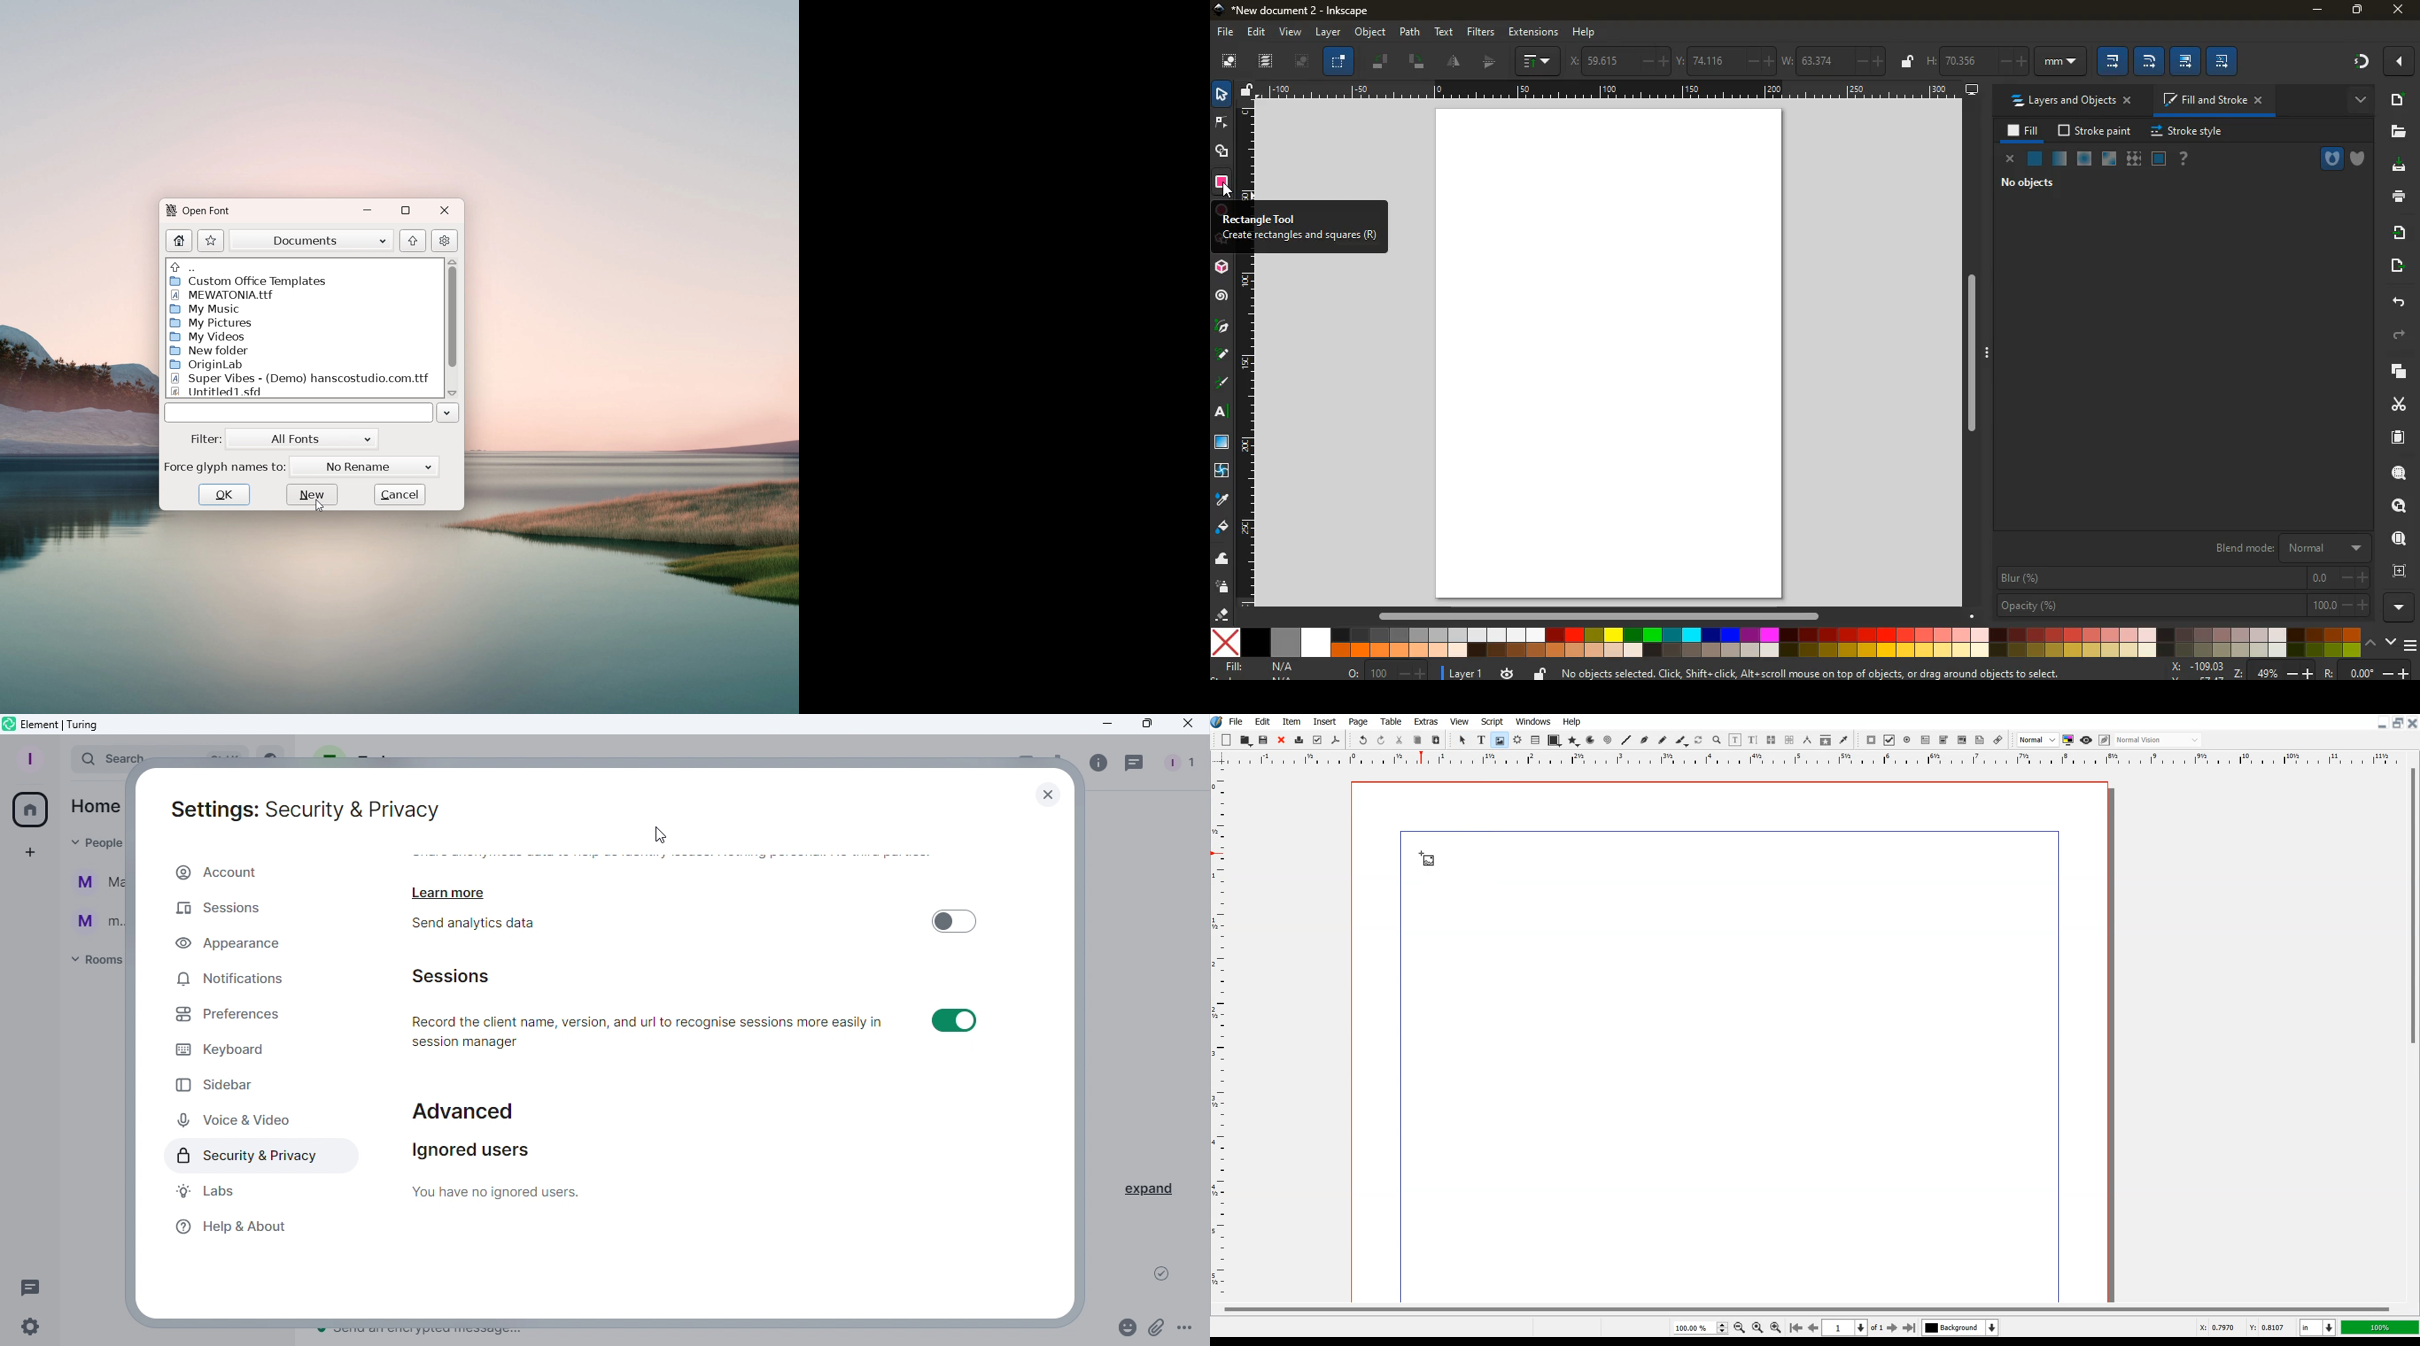 This screenshot has width=2436, height=1372. I want to click on Ignored users, so click(507, 1169).